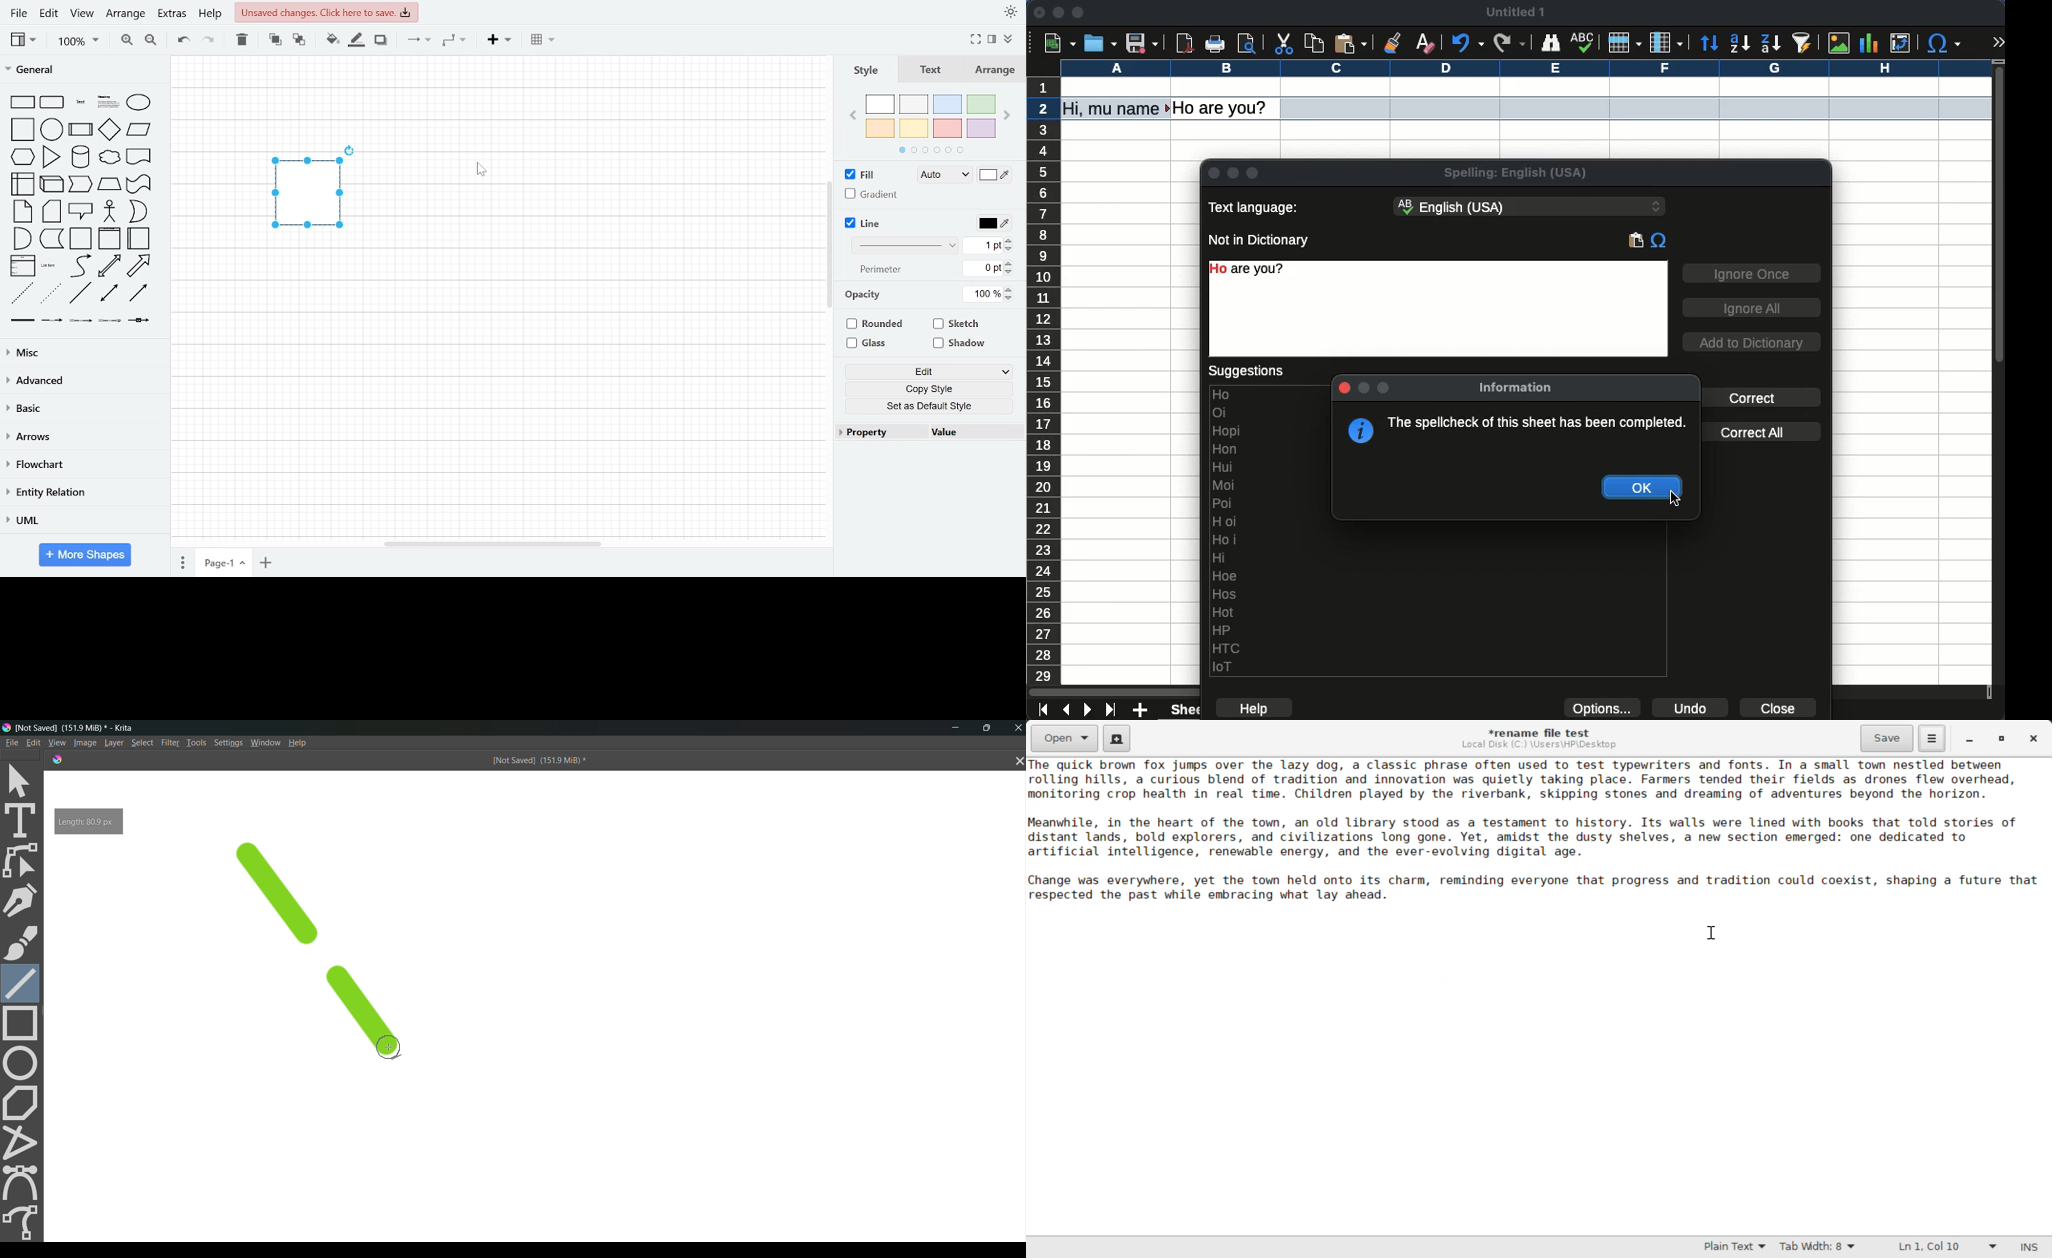  What do you see at coordinates (210, 15) in the screenshot?
I see `help` at bounding box center [210, 15].